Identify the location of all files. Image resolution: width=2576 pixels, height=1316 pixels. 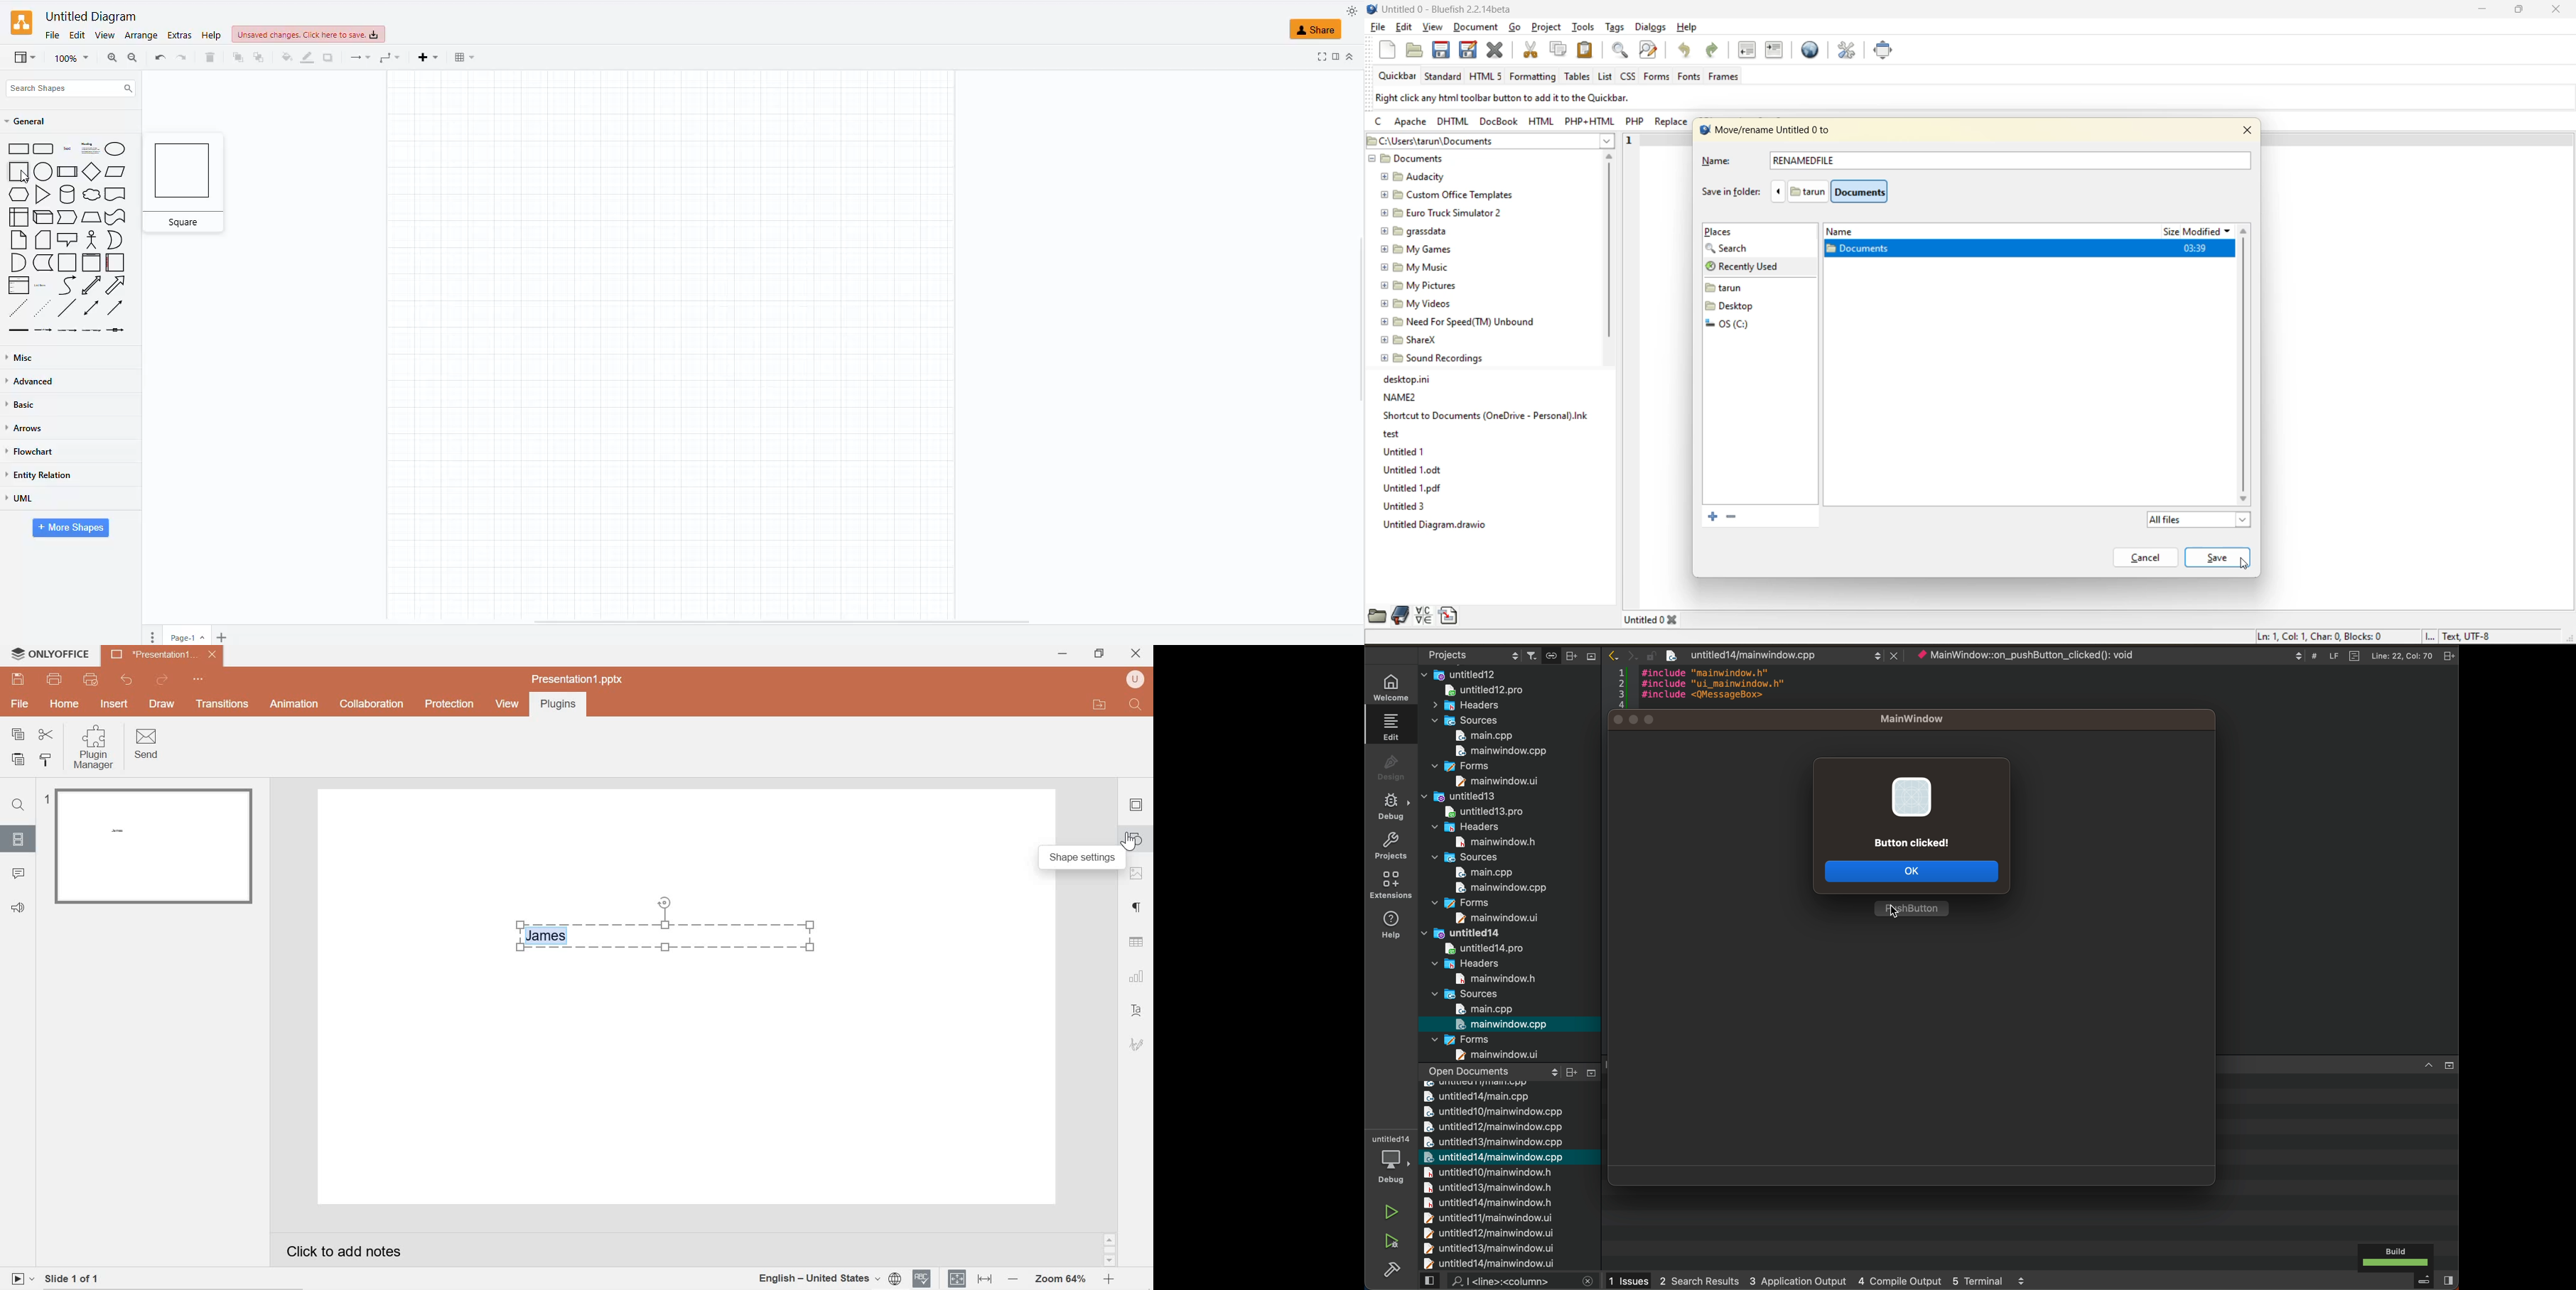
(2202, 518).